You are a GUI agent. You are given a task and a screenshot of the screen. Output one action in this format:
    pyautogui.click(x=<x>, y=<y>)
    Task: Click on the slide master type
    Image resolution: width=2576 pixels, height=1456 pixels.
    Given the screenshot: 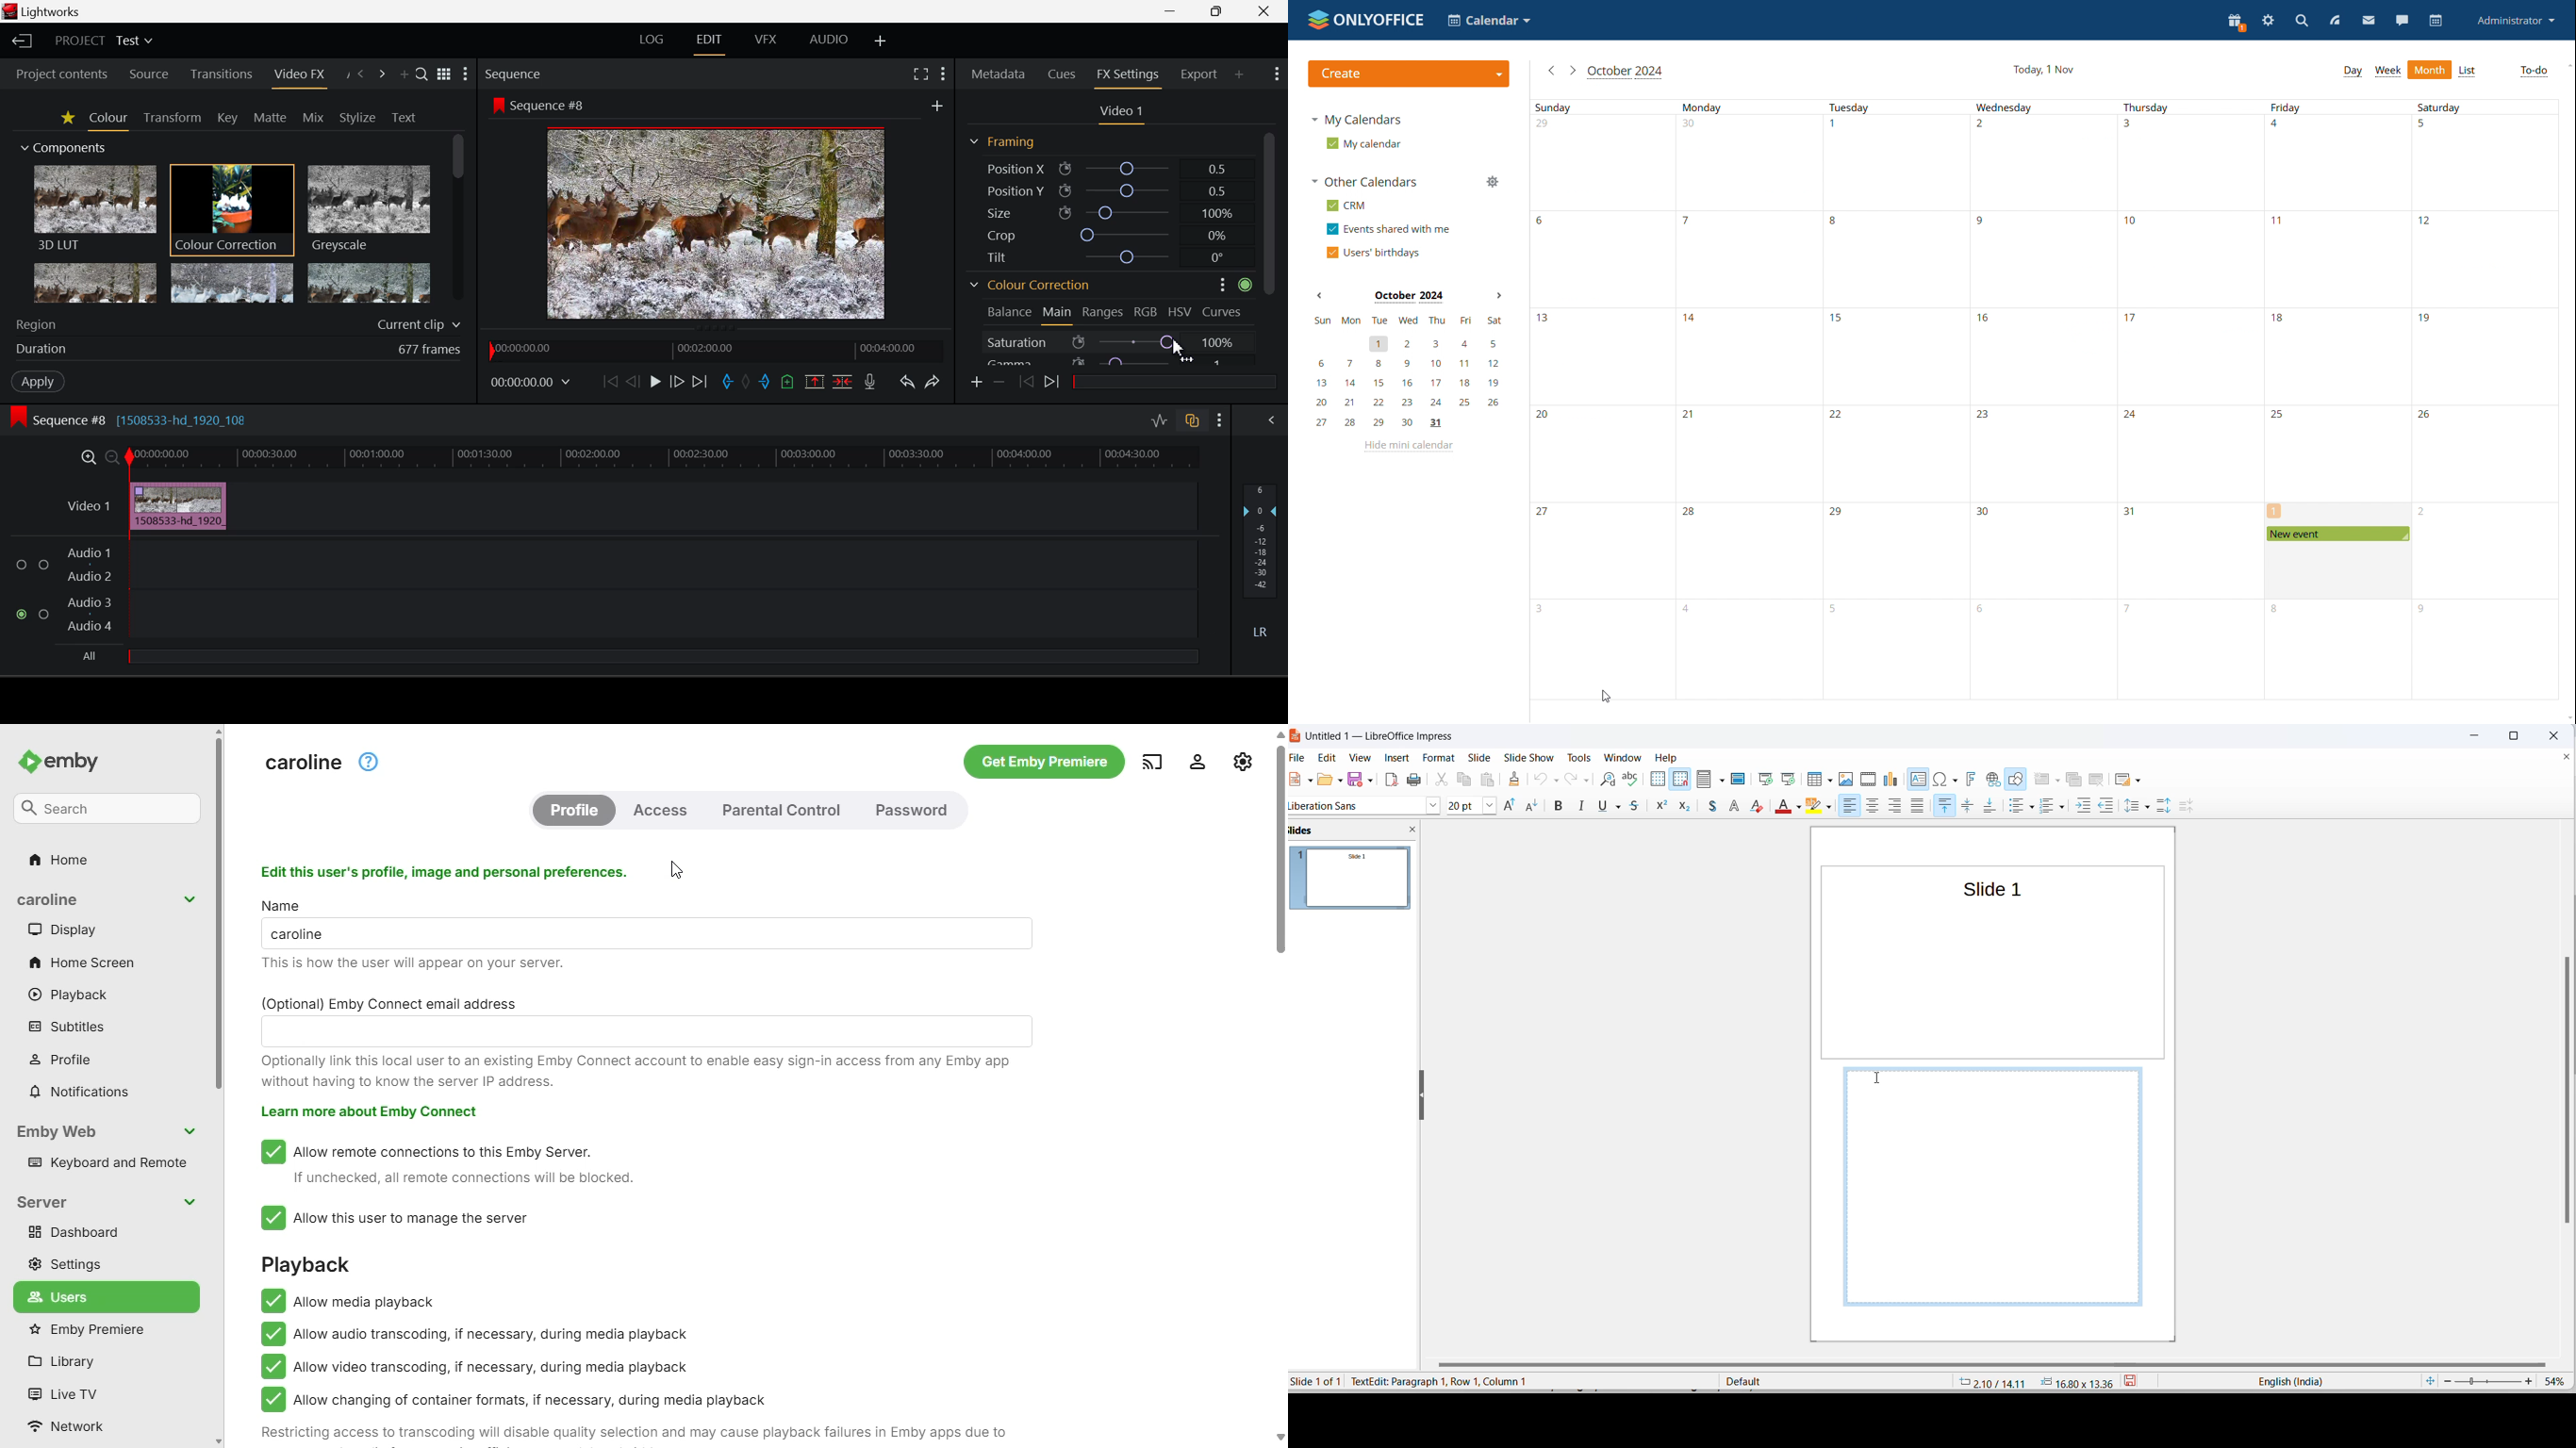 What is the action you would take?
    pyautogui.click(x=1835, y=1381)
    